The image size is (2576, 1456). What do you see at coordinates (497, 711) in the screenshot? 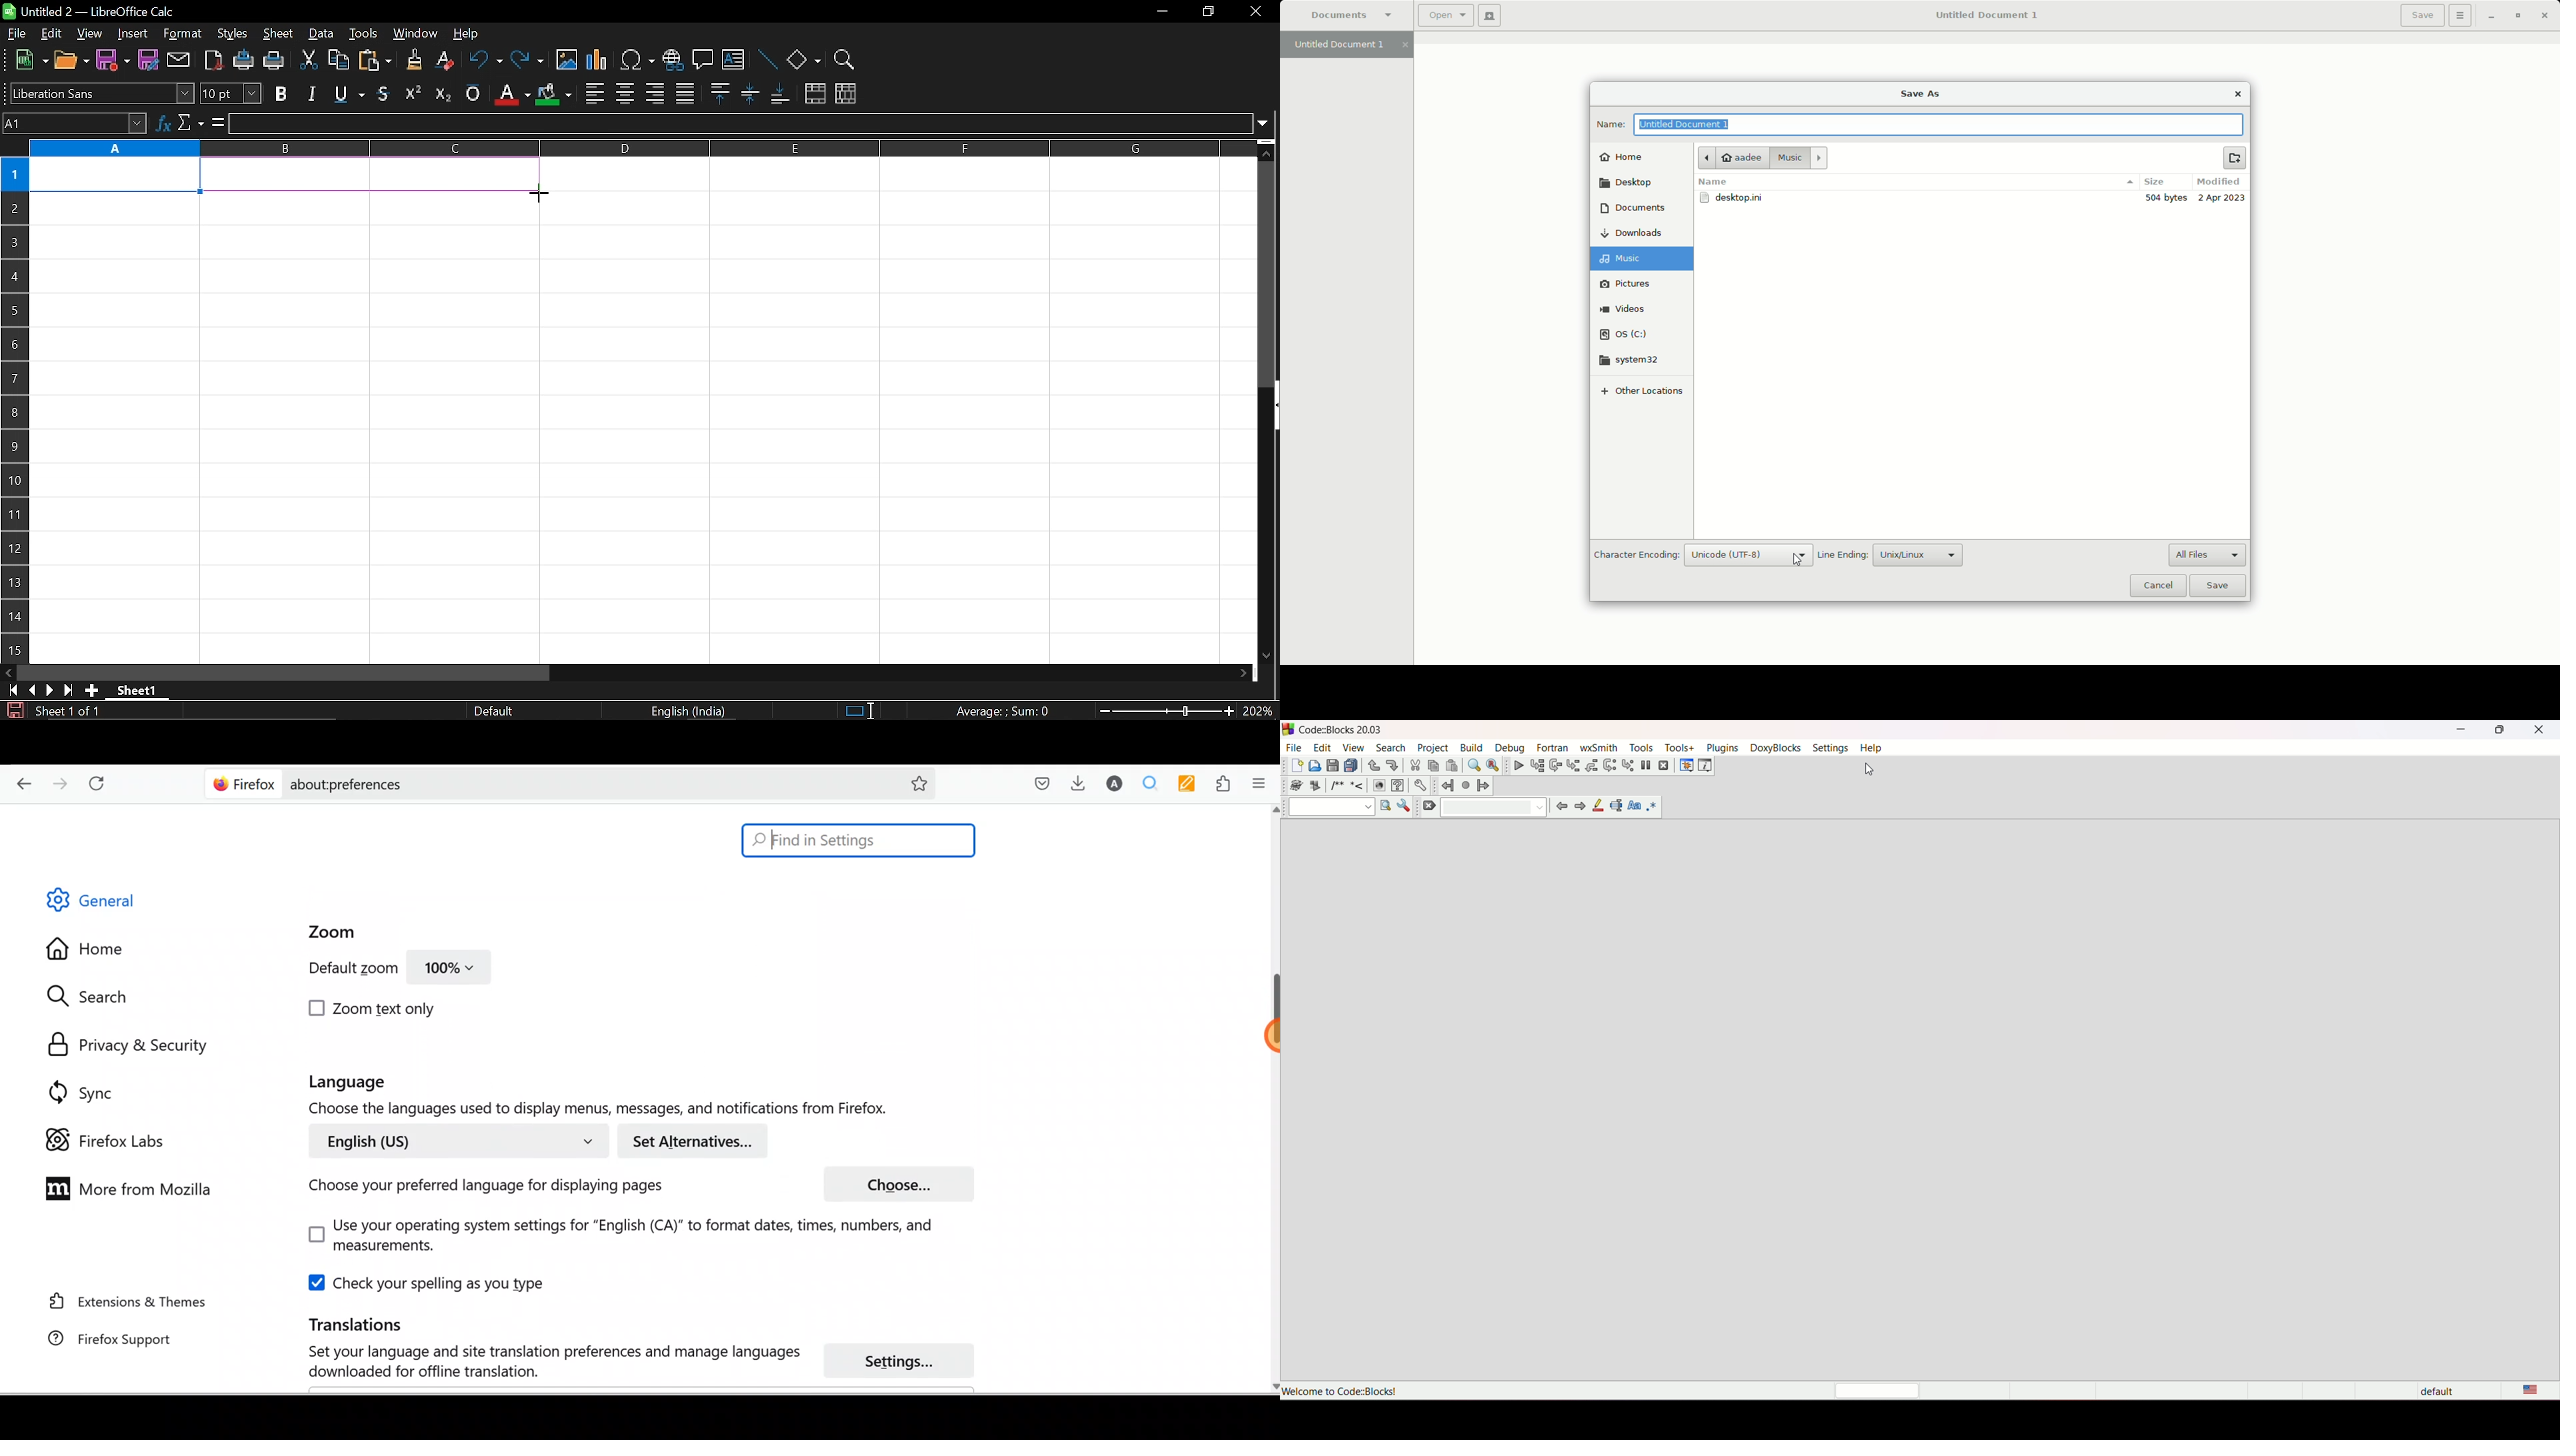
I see `Default` at bounding box center [497, 711].